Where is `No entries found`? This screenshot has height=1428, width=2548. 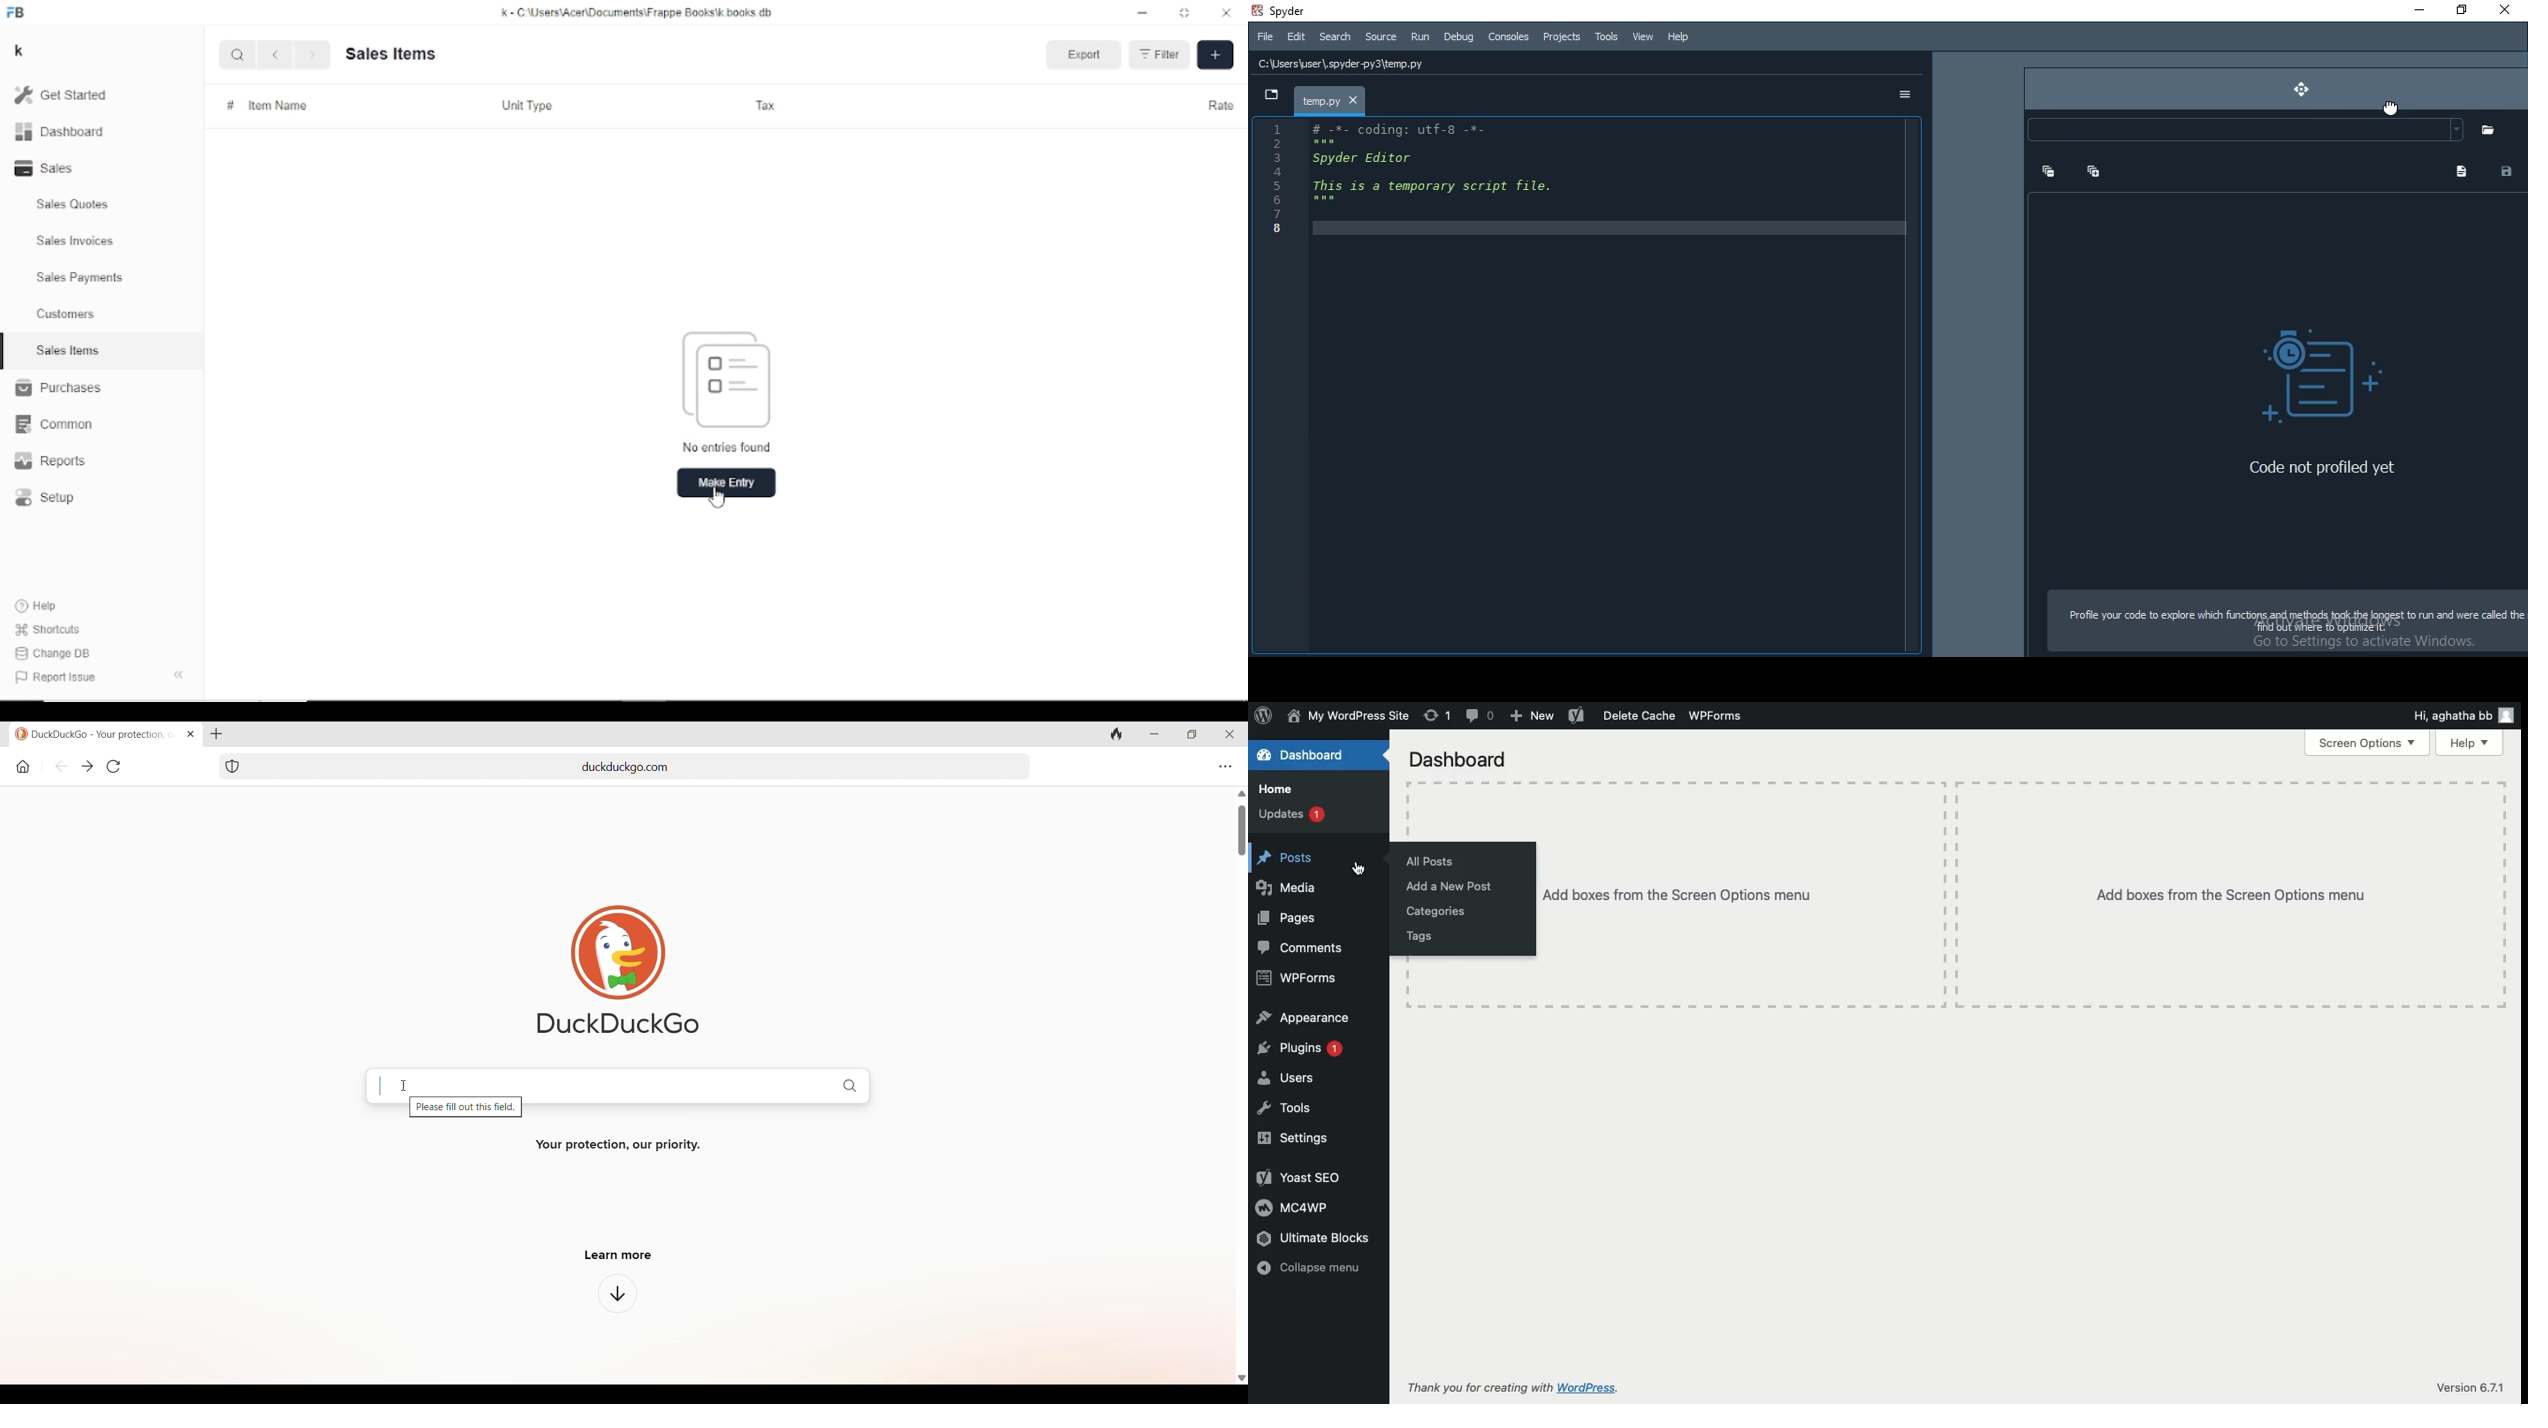
No entries found is located at coordinates (733, 390).